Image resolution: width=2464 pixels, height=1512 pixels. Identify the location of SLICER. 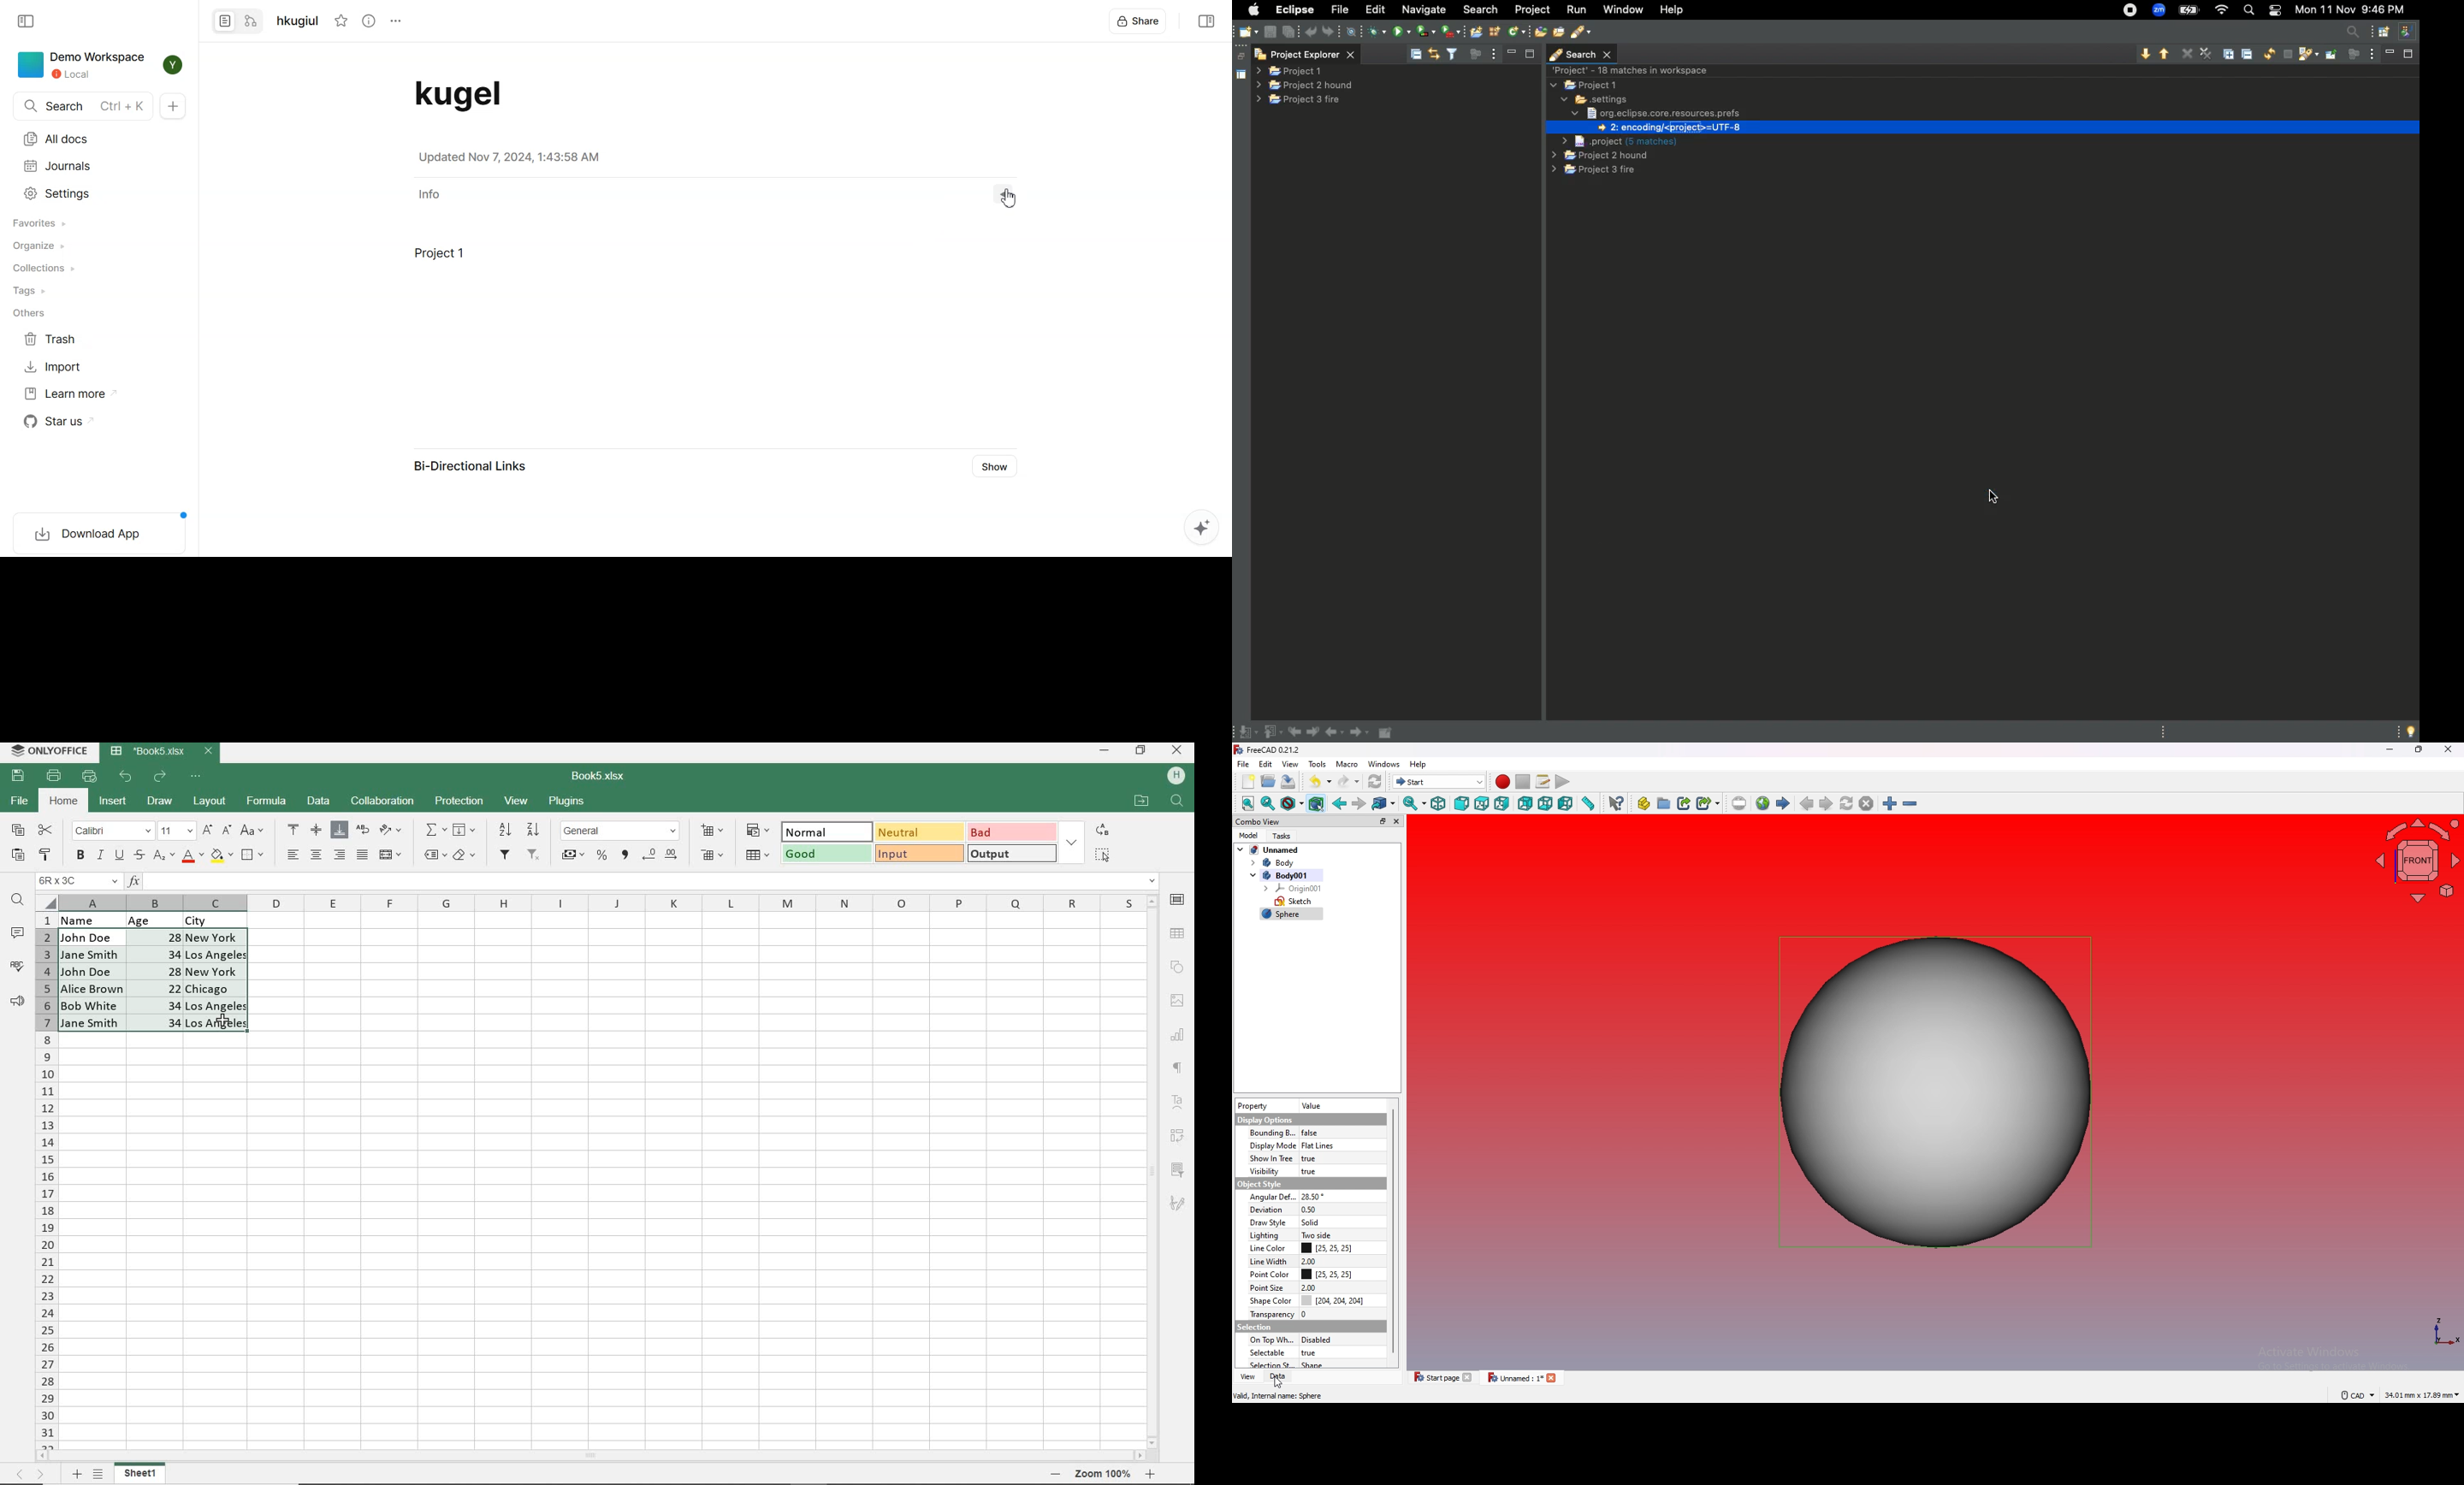
(1179, 1171).